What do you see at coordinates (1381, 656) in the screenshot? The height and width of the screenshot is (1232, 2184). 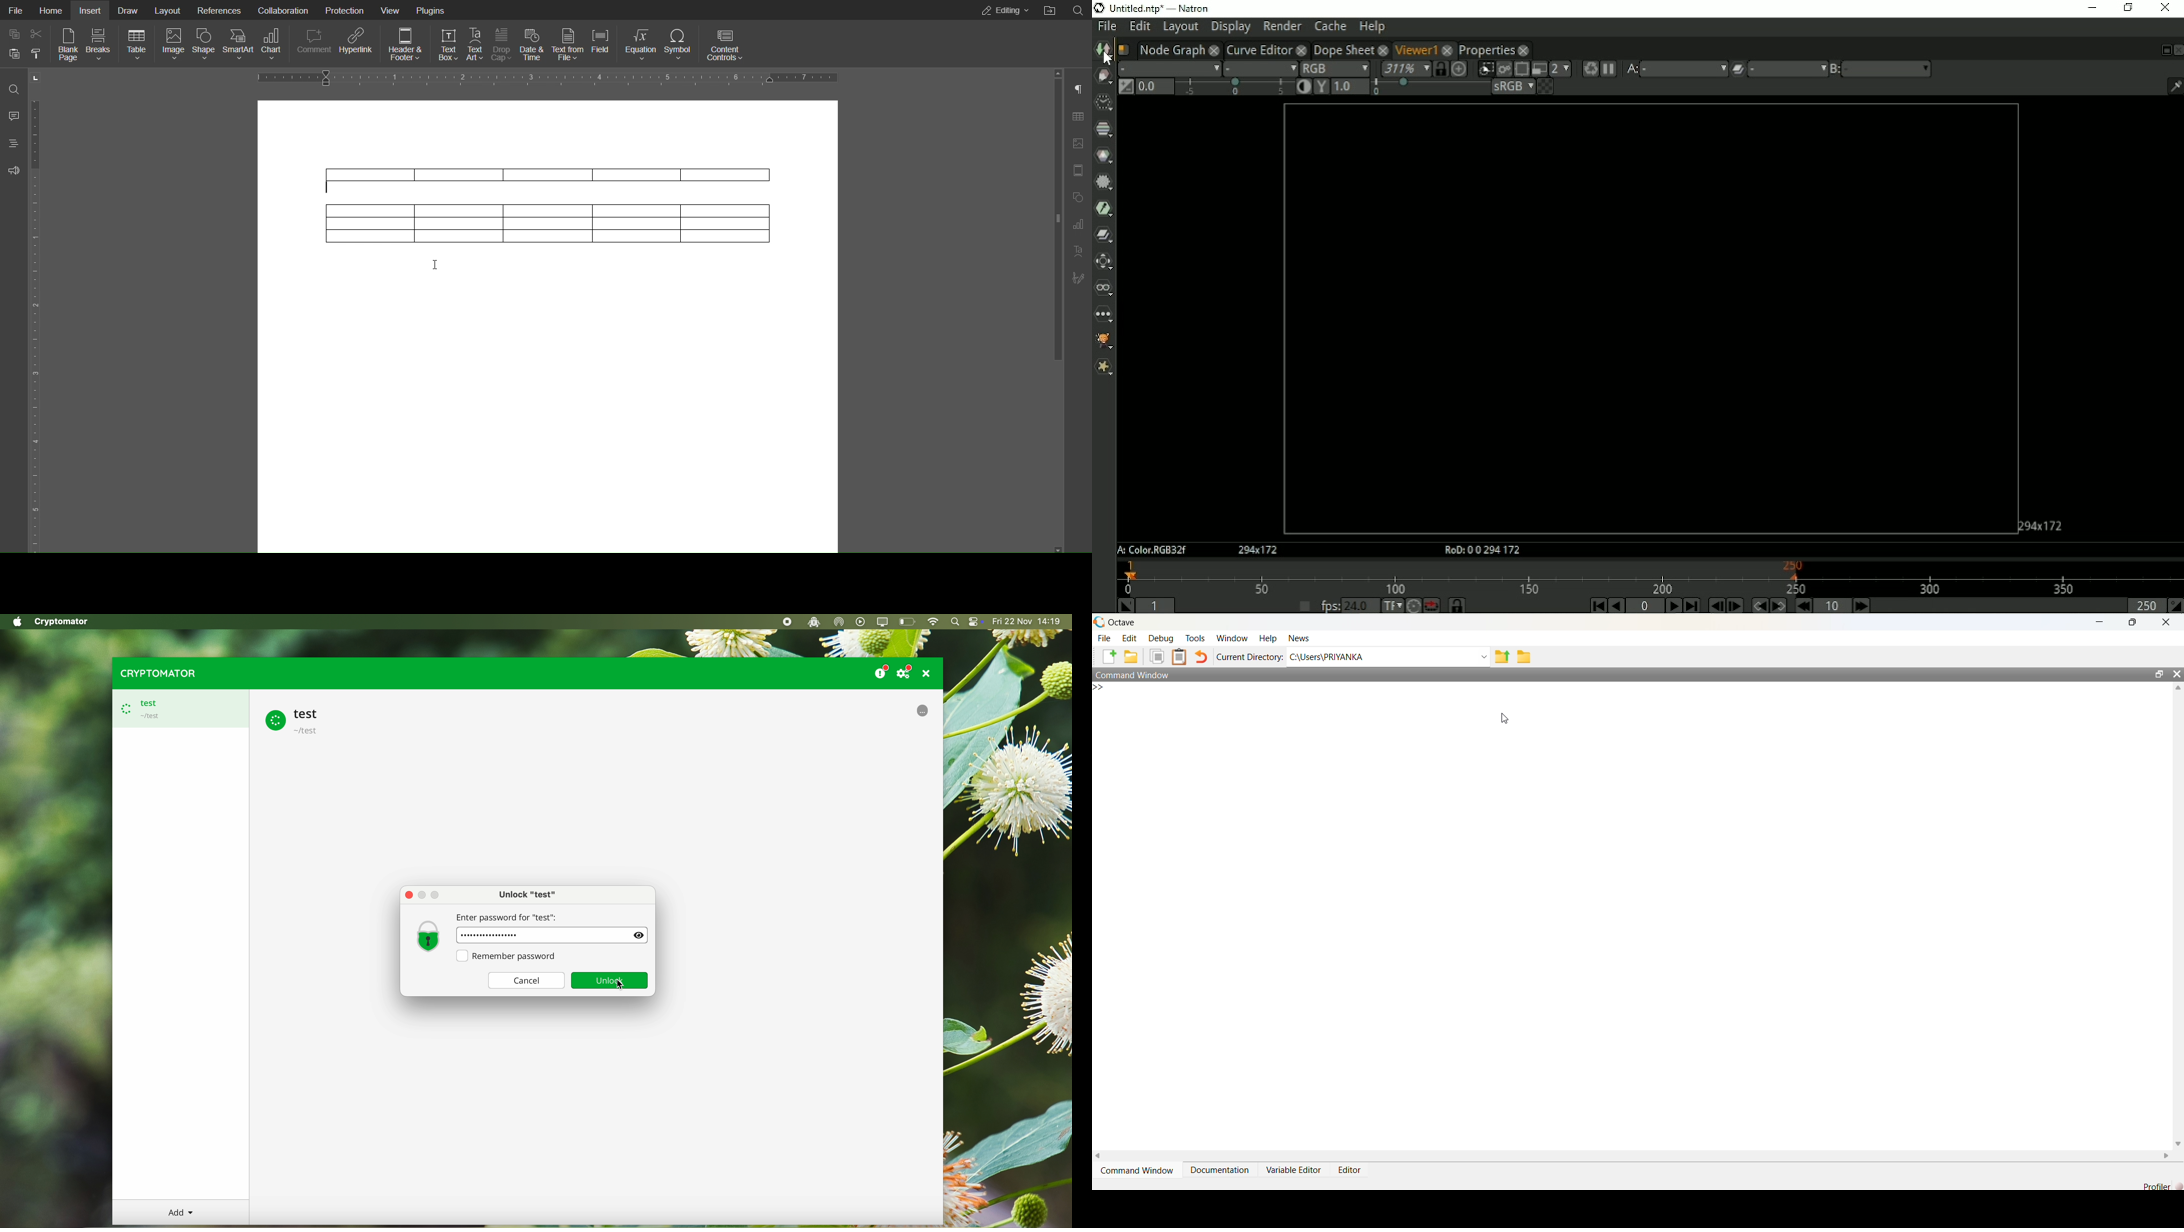 I see `C:/Users/PRIYANKA` at bounding box center [1381, 656].